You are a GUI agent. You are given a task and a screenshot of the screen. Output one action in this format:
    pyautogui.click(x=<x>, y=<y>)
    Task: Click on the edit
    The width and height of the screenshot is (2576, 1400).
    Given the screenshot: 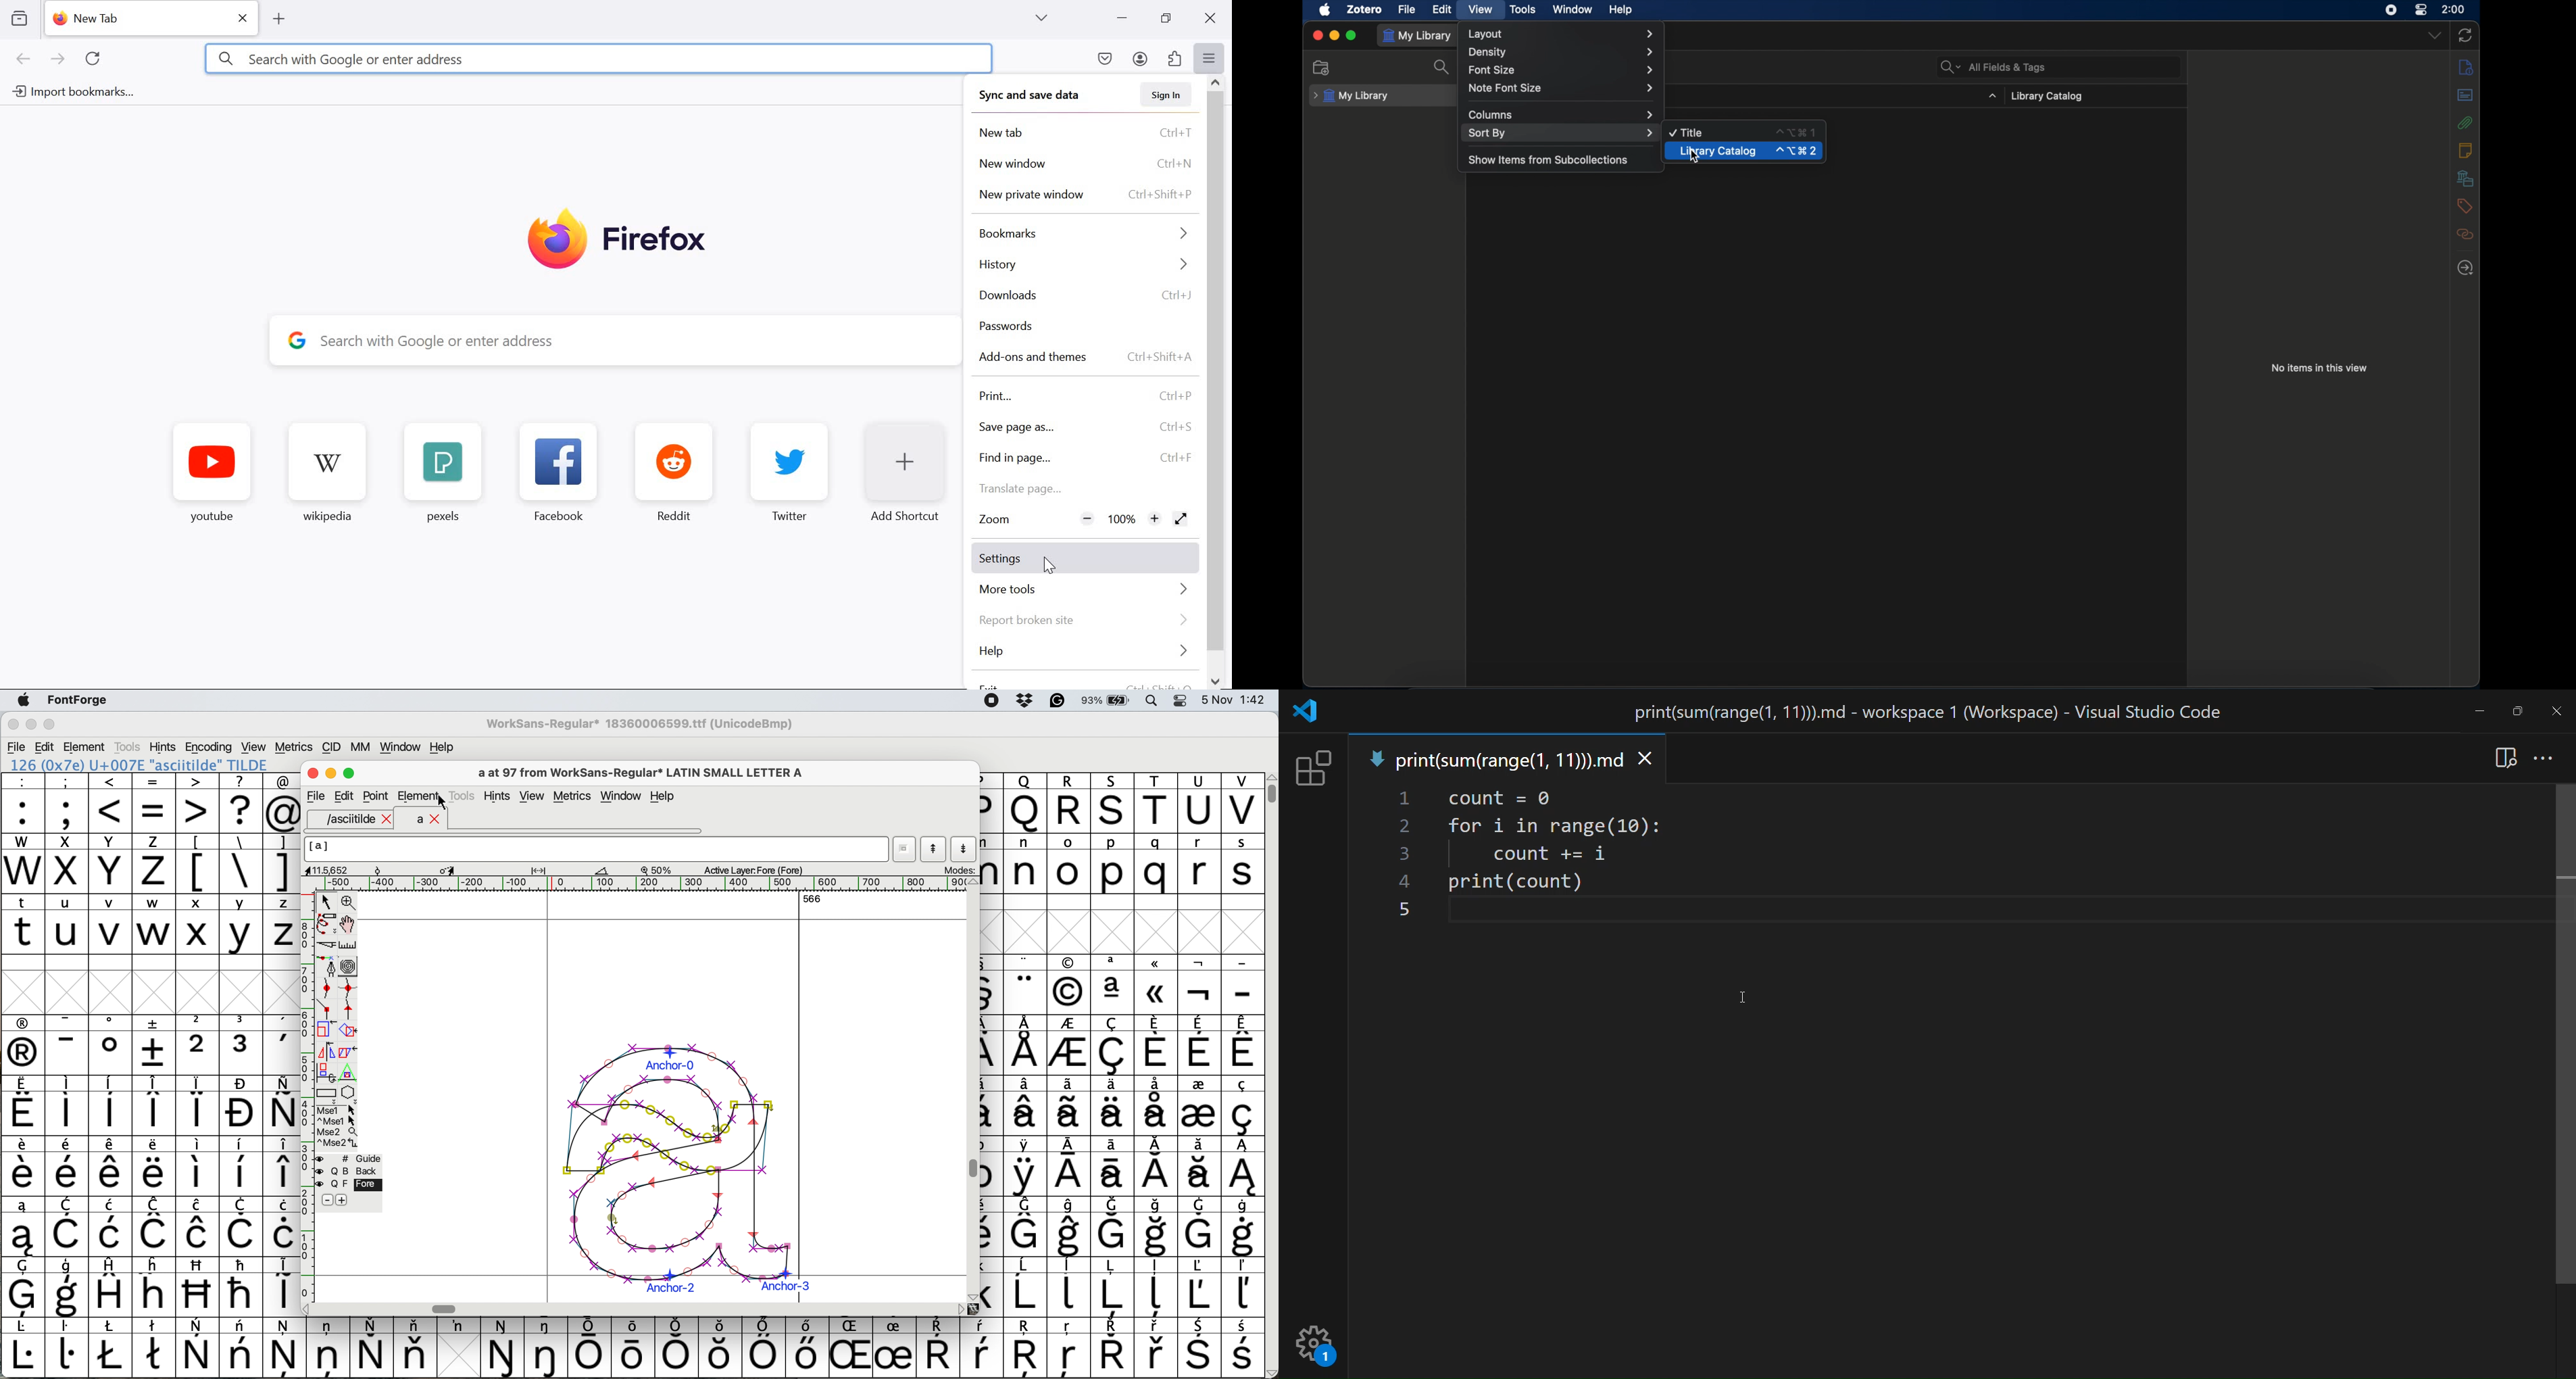 What is the action you would take?
    pyautogui.click(x=1443, y=9)
    